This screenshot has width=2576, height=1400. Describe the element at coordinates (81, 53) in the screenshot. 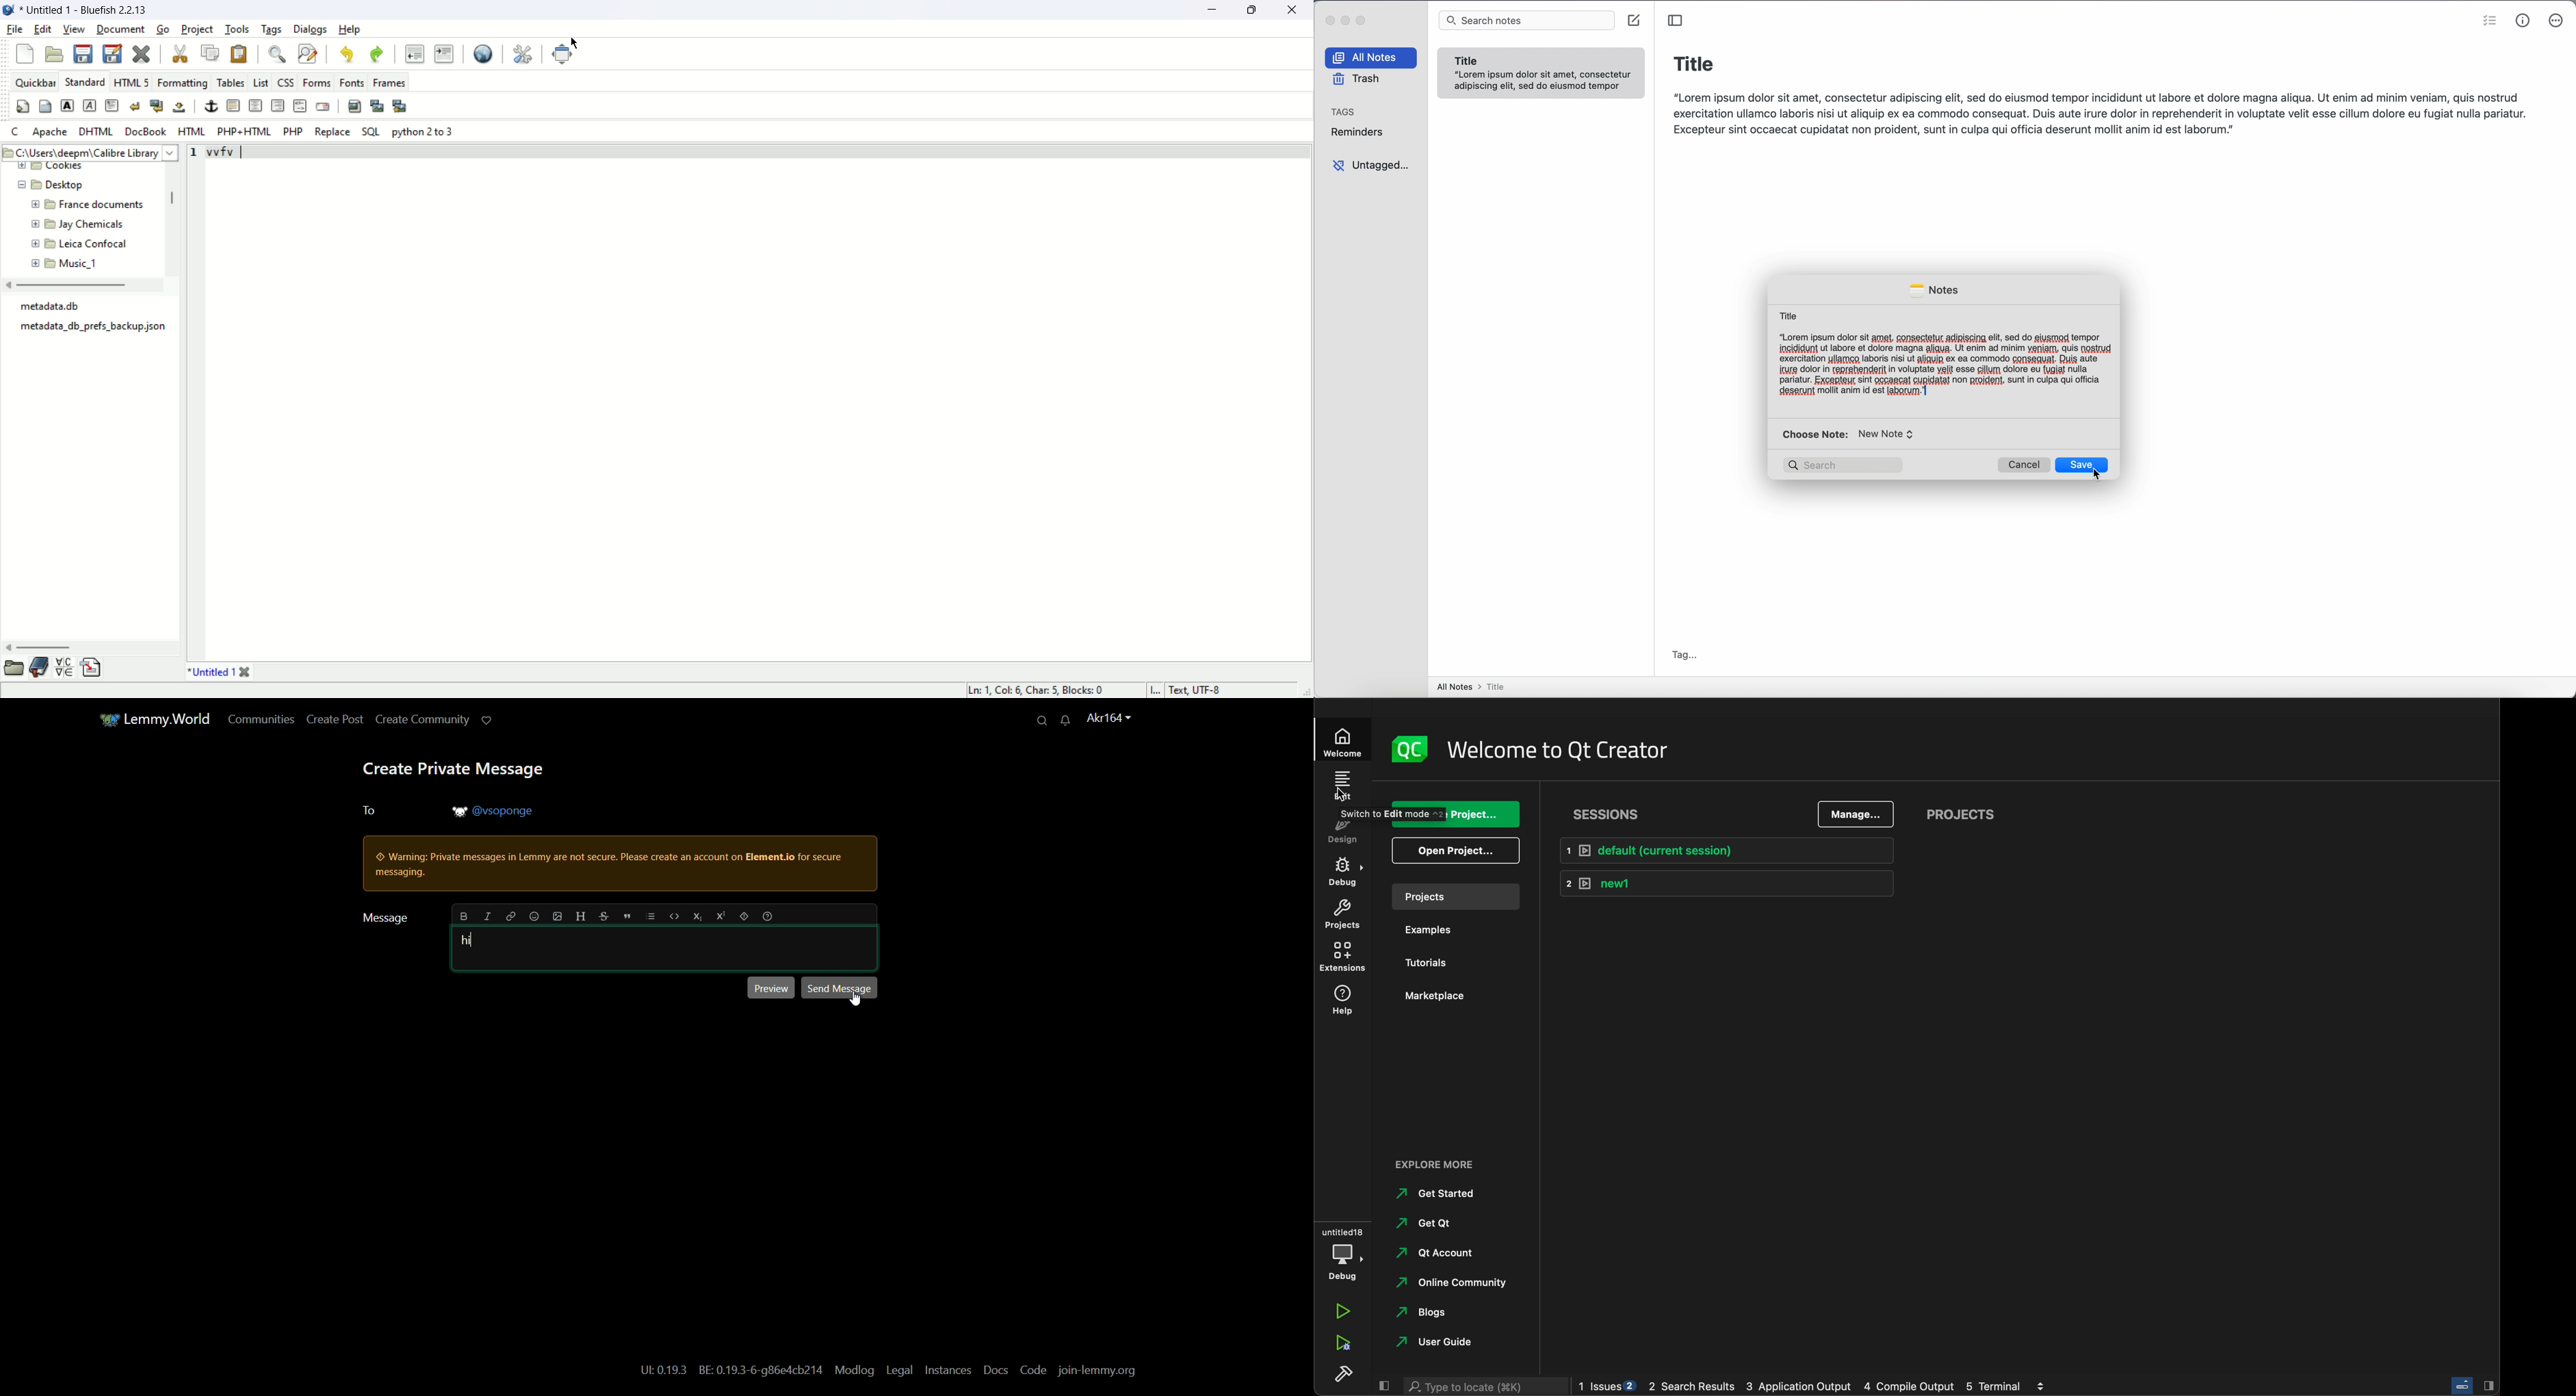

I see `save` at that location.